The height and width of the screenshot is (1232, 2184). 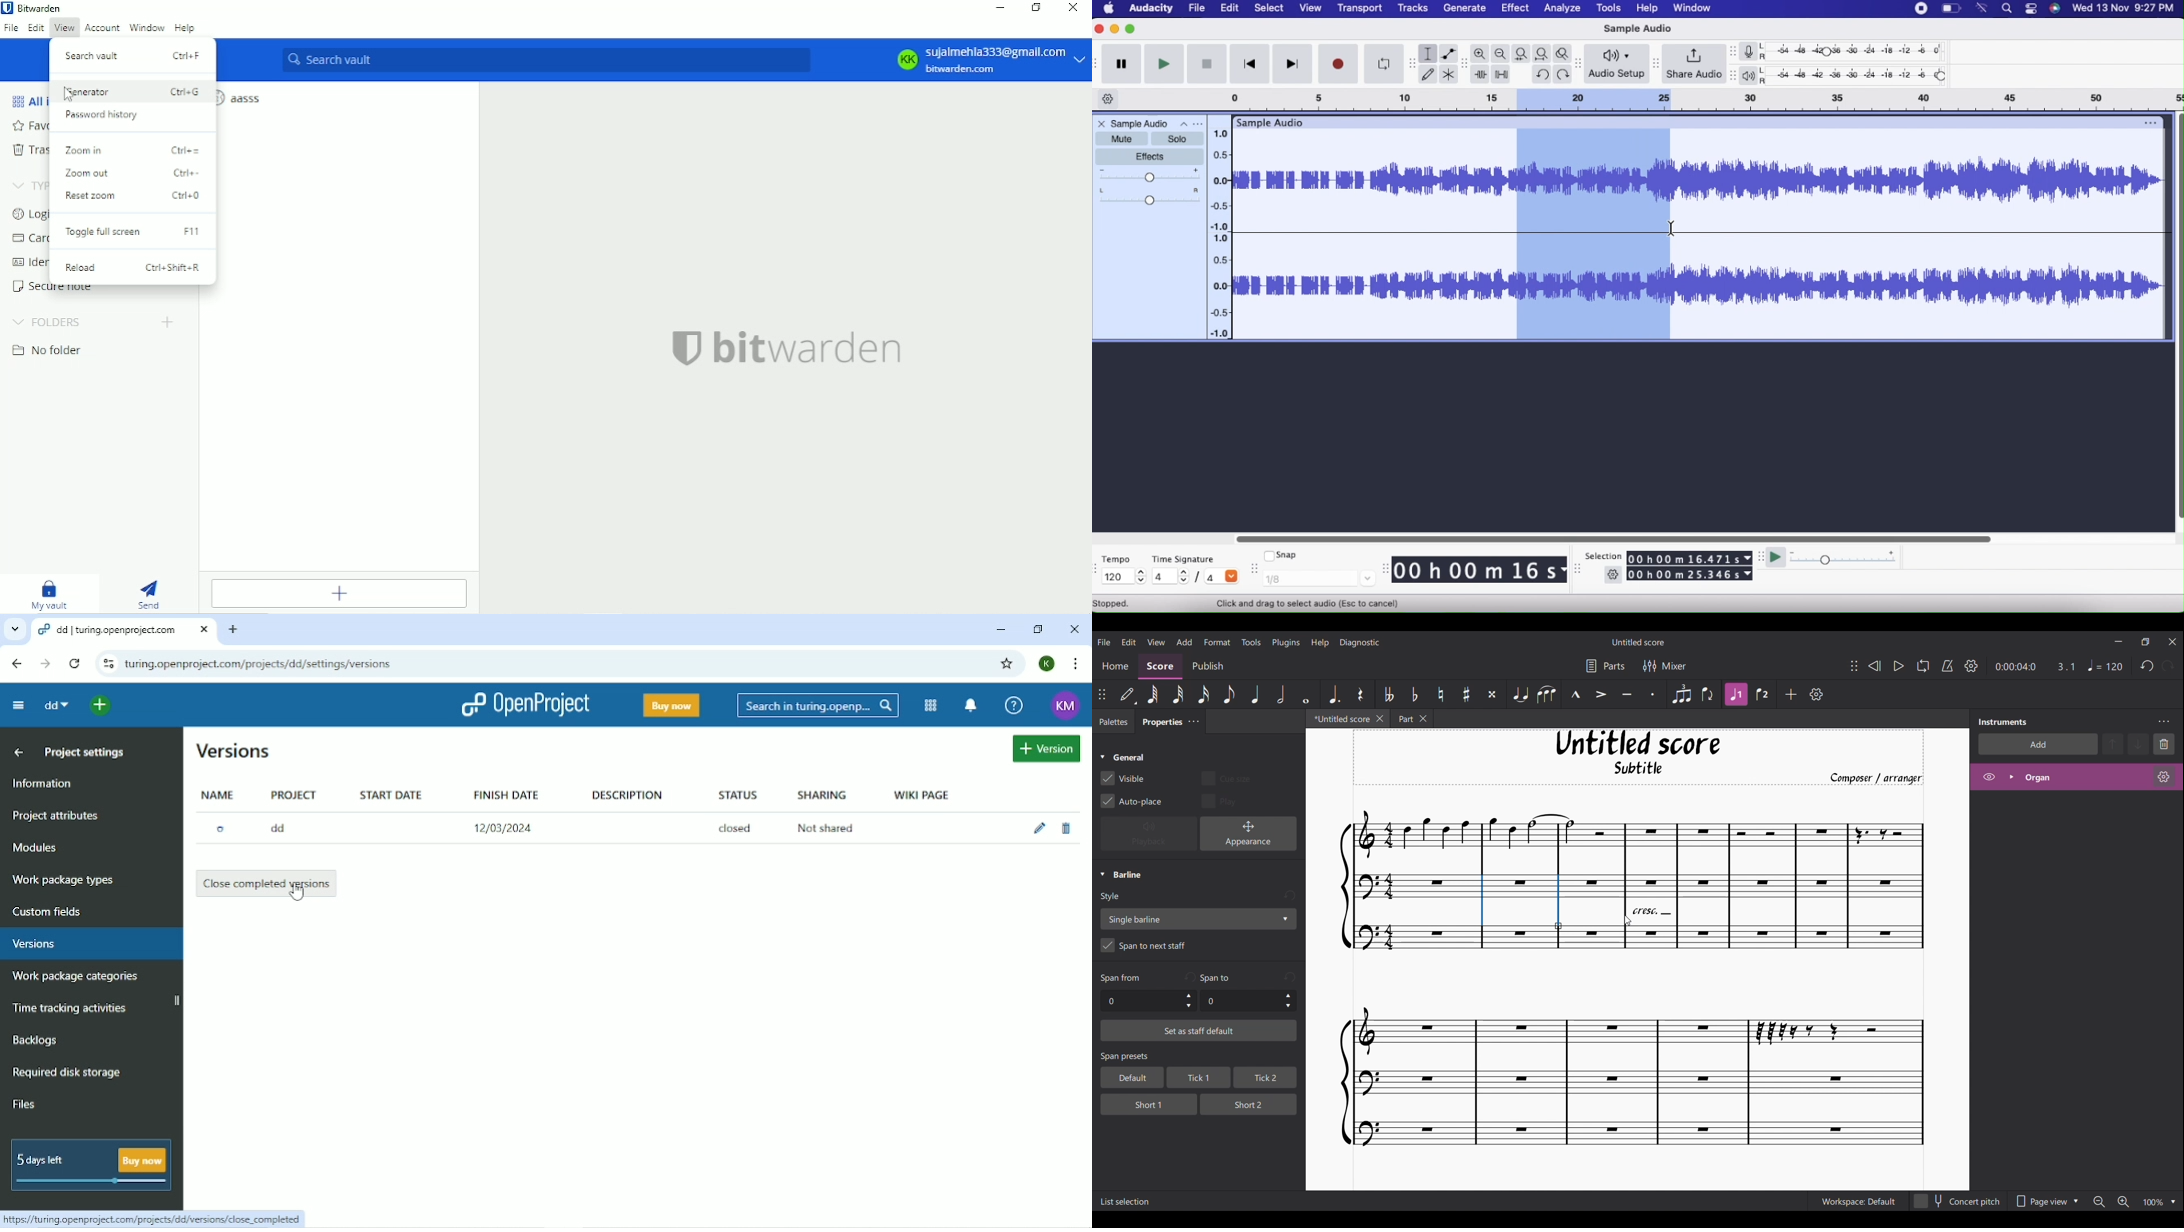 What do you see at coordinates (1656, 62) in the screenshot?
I see `move toolbar` at bounding box center [1656, 62].